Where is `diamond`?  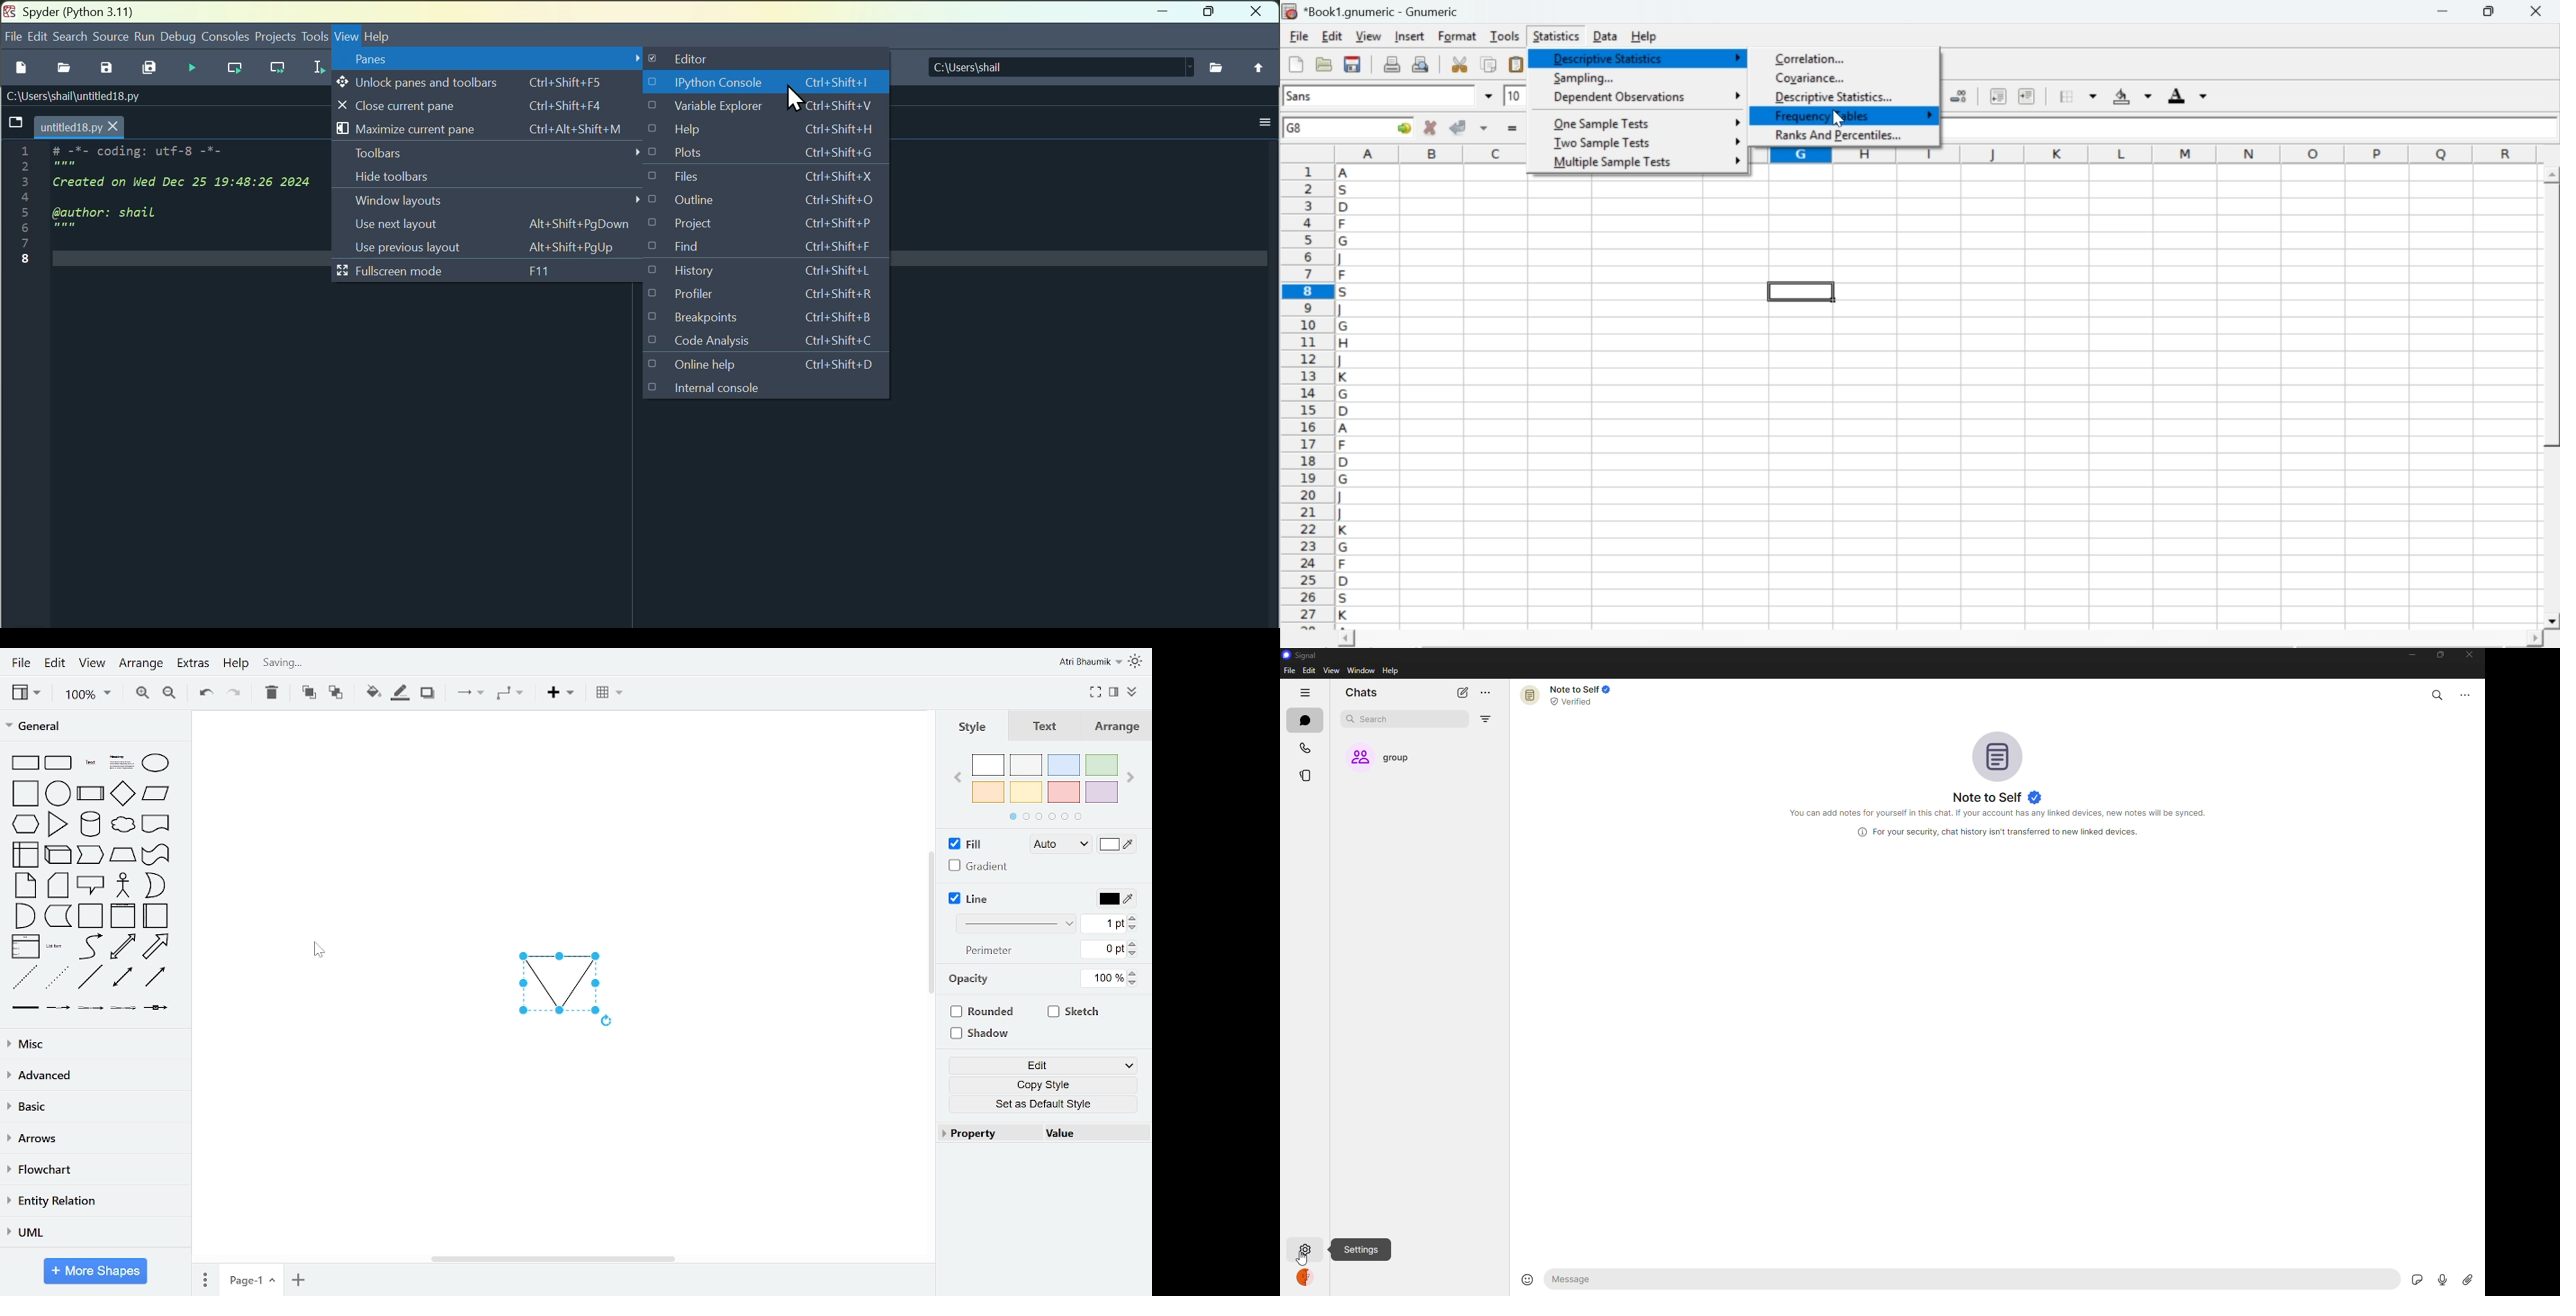
diamond is located at coordinates (122, 794).